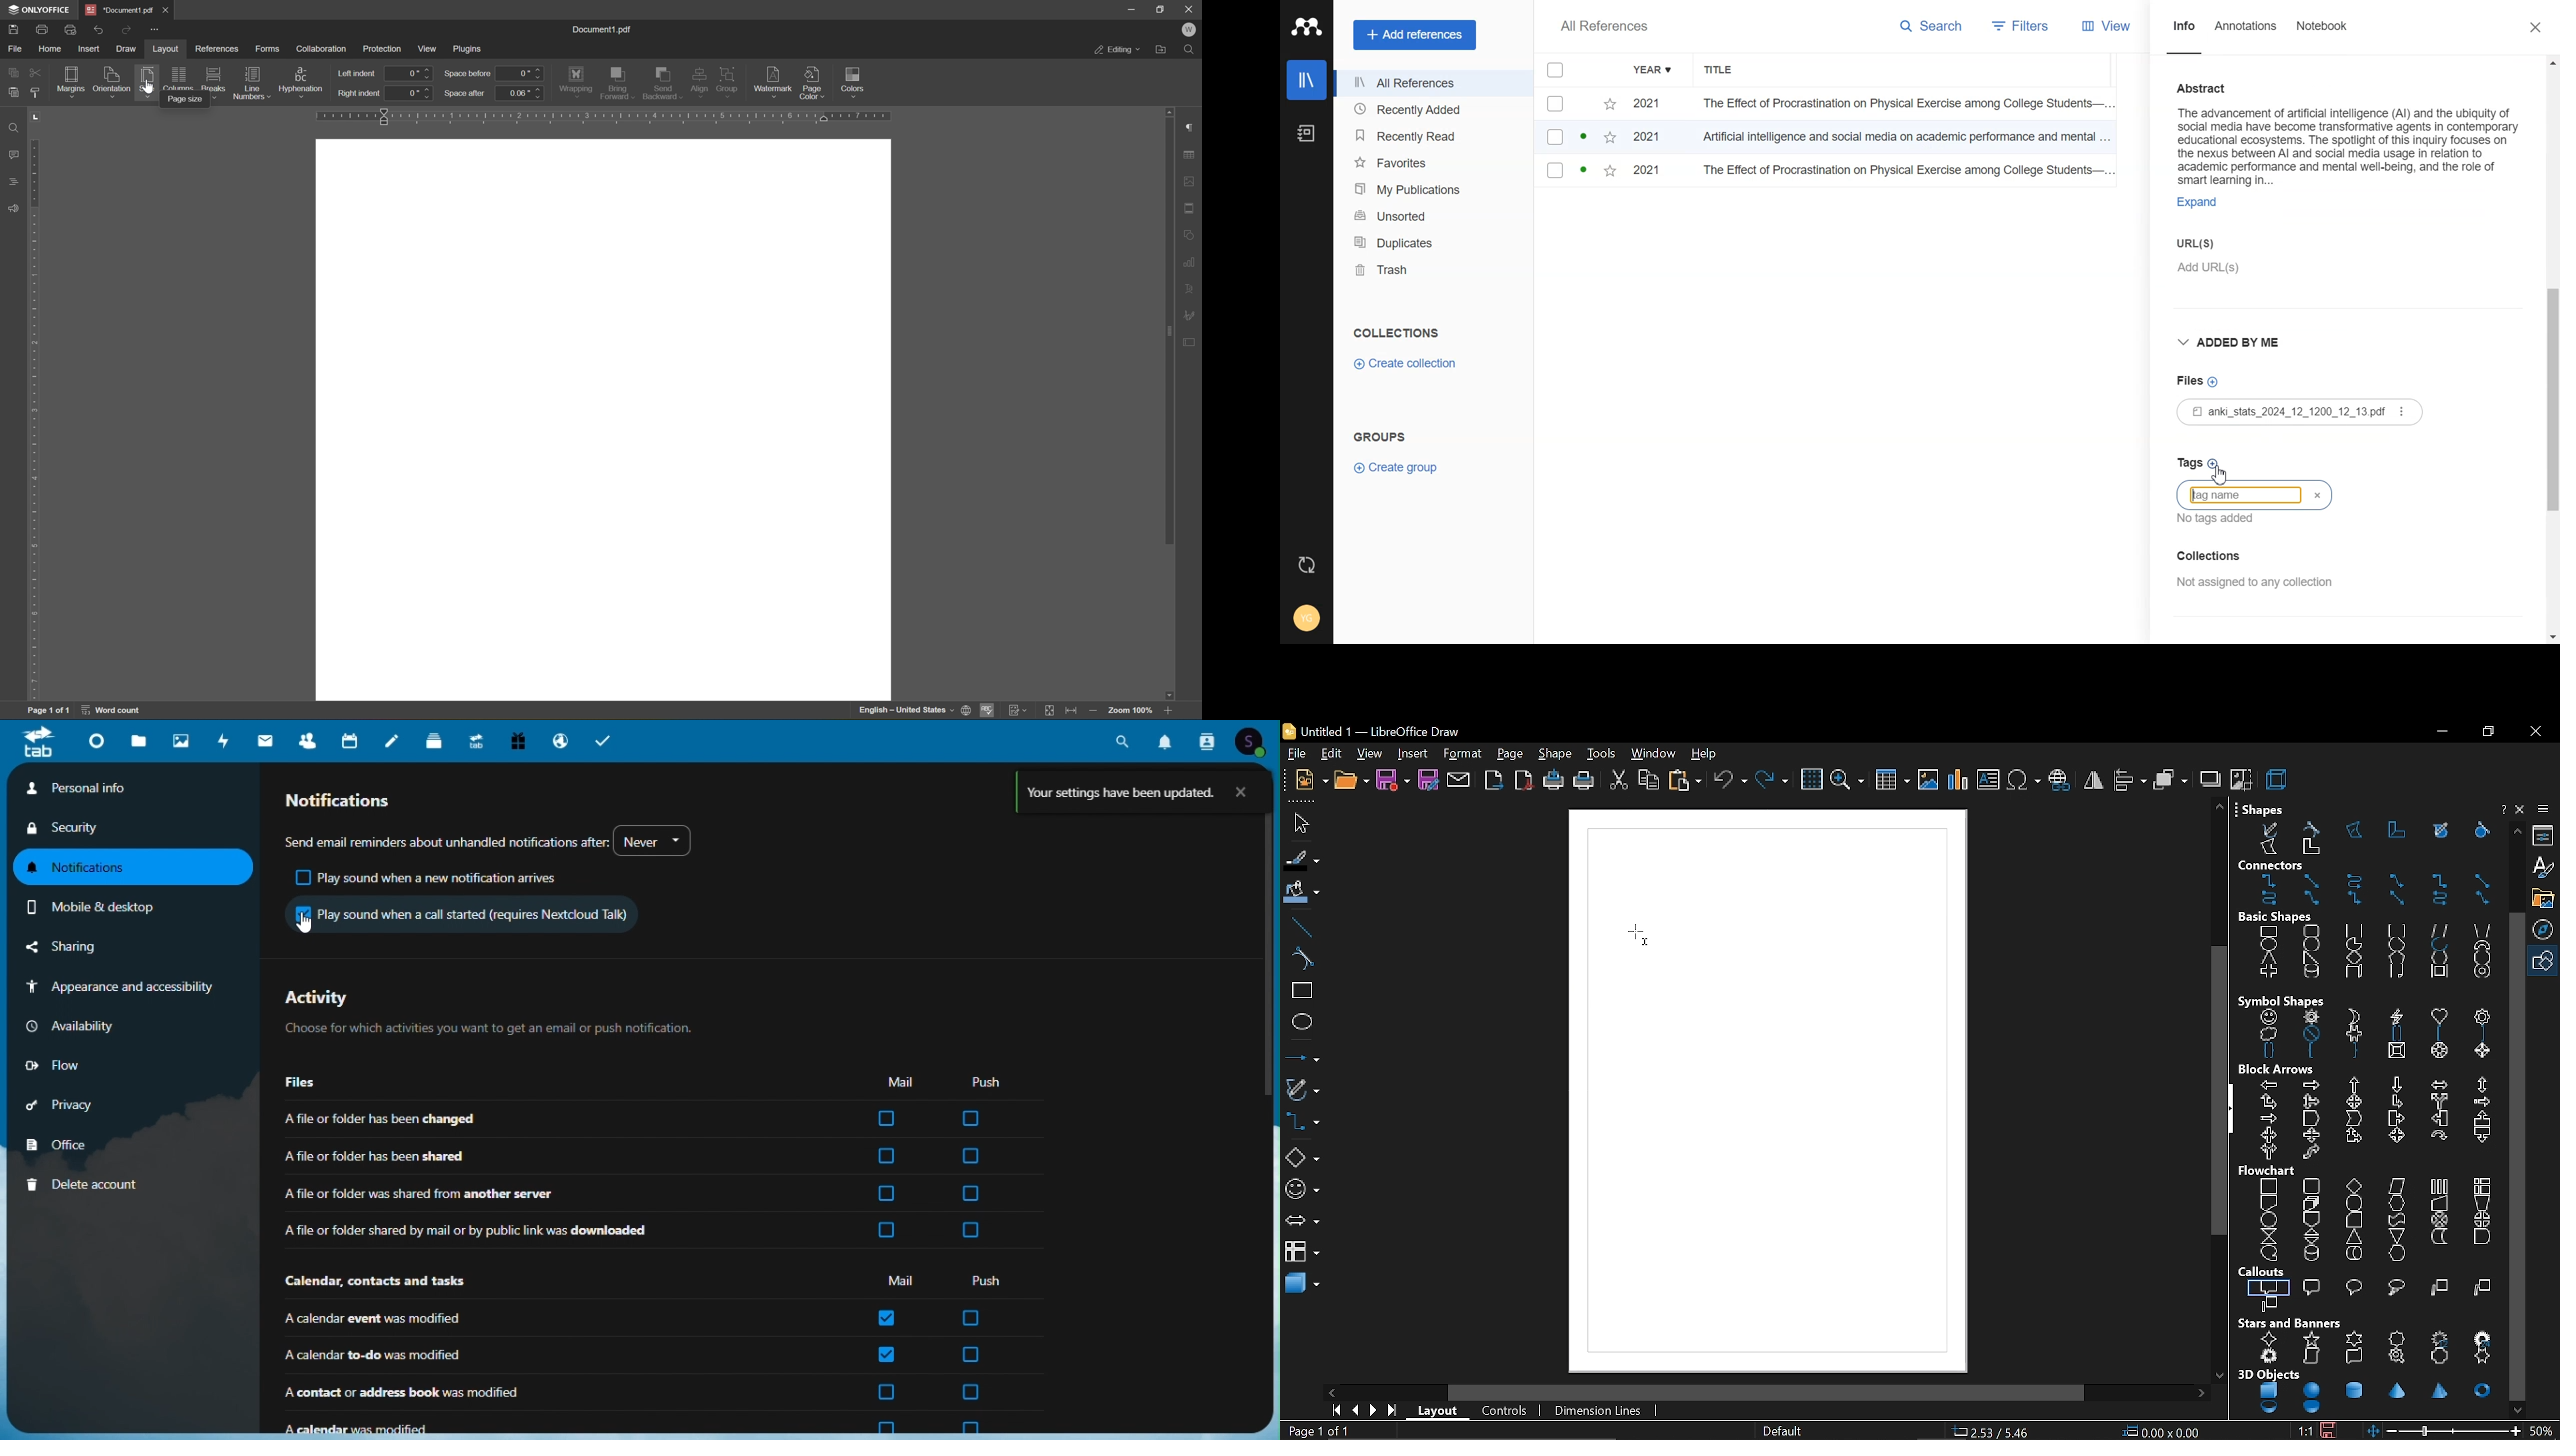 The image size is (2576, 1456). What do you see at coordinates (2521, 810) in the screenshot?
I see `close` at bounding box center [2521, 810].